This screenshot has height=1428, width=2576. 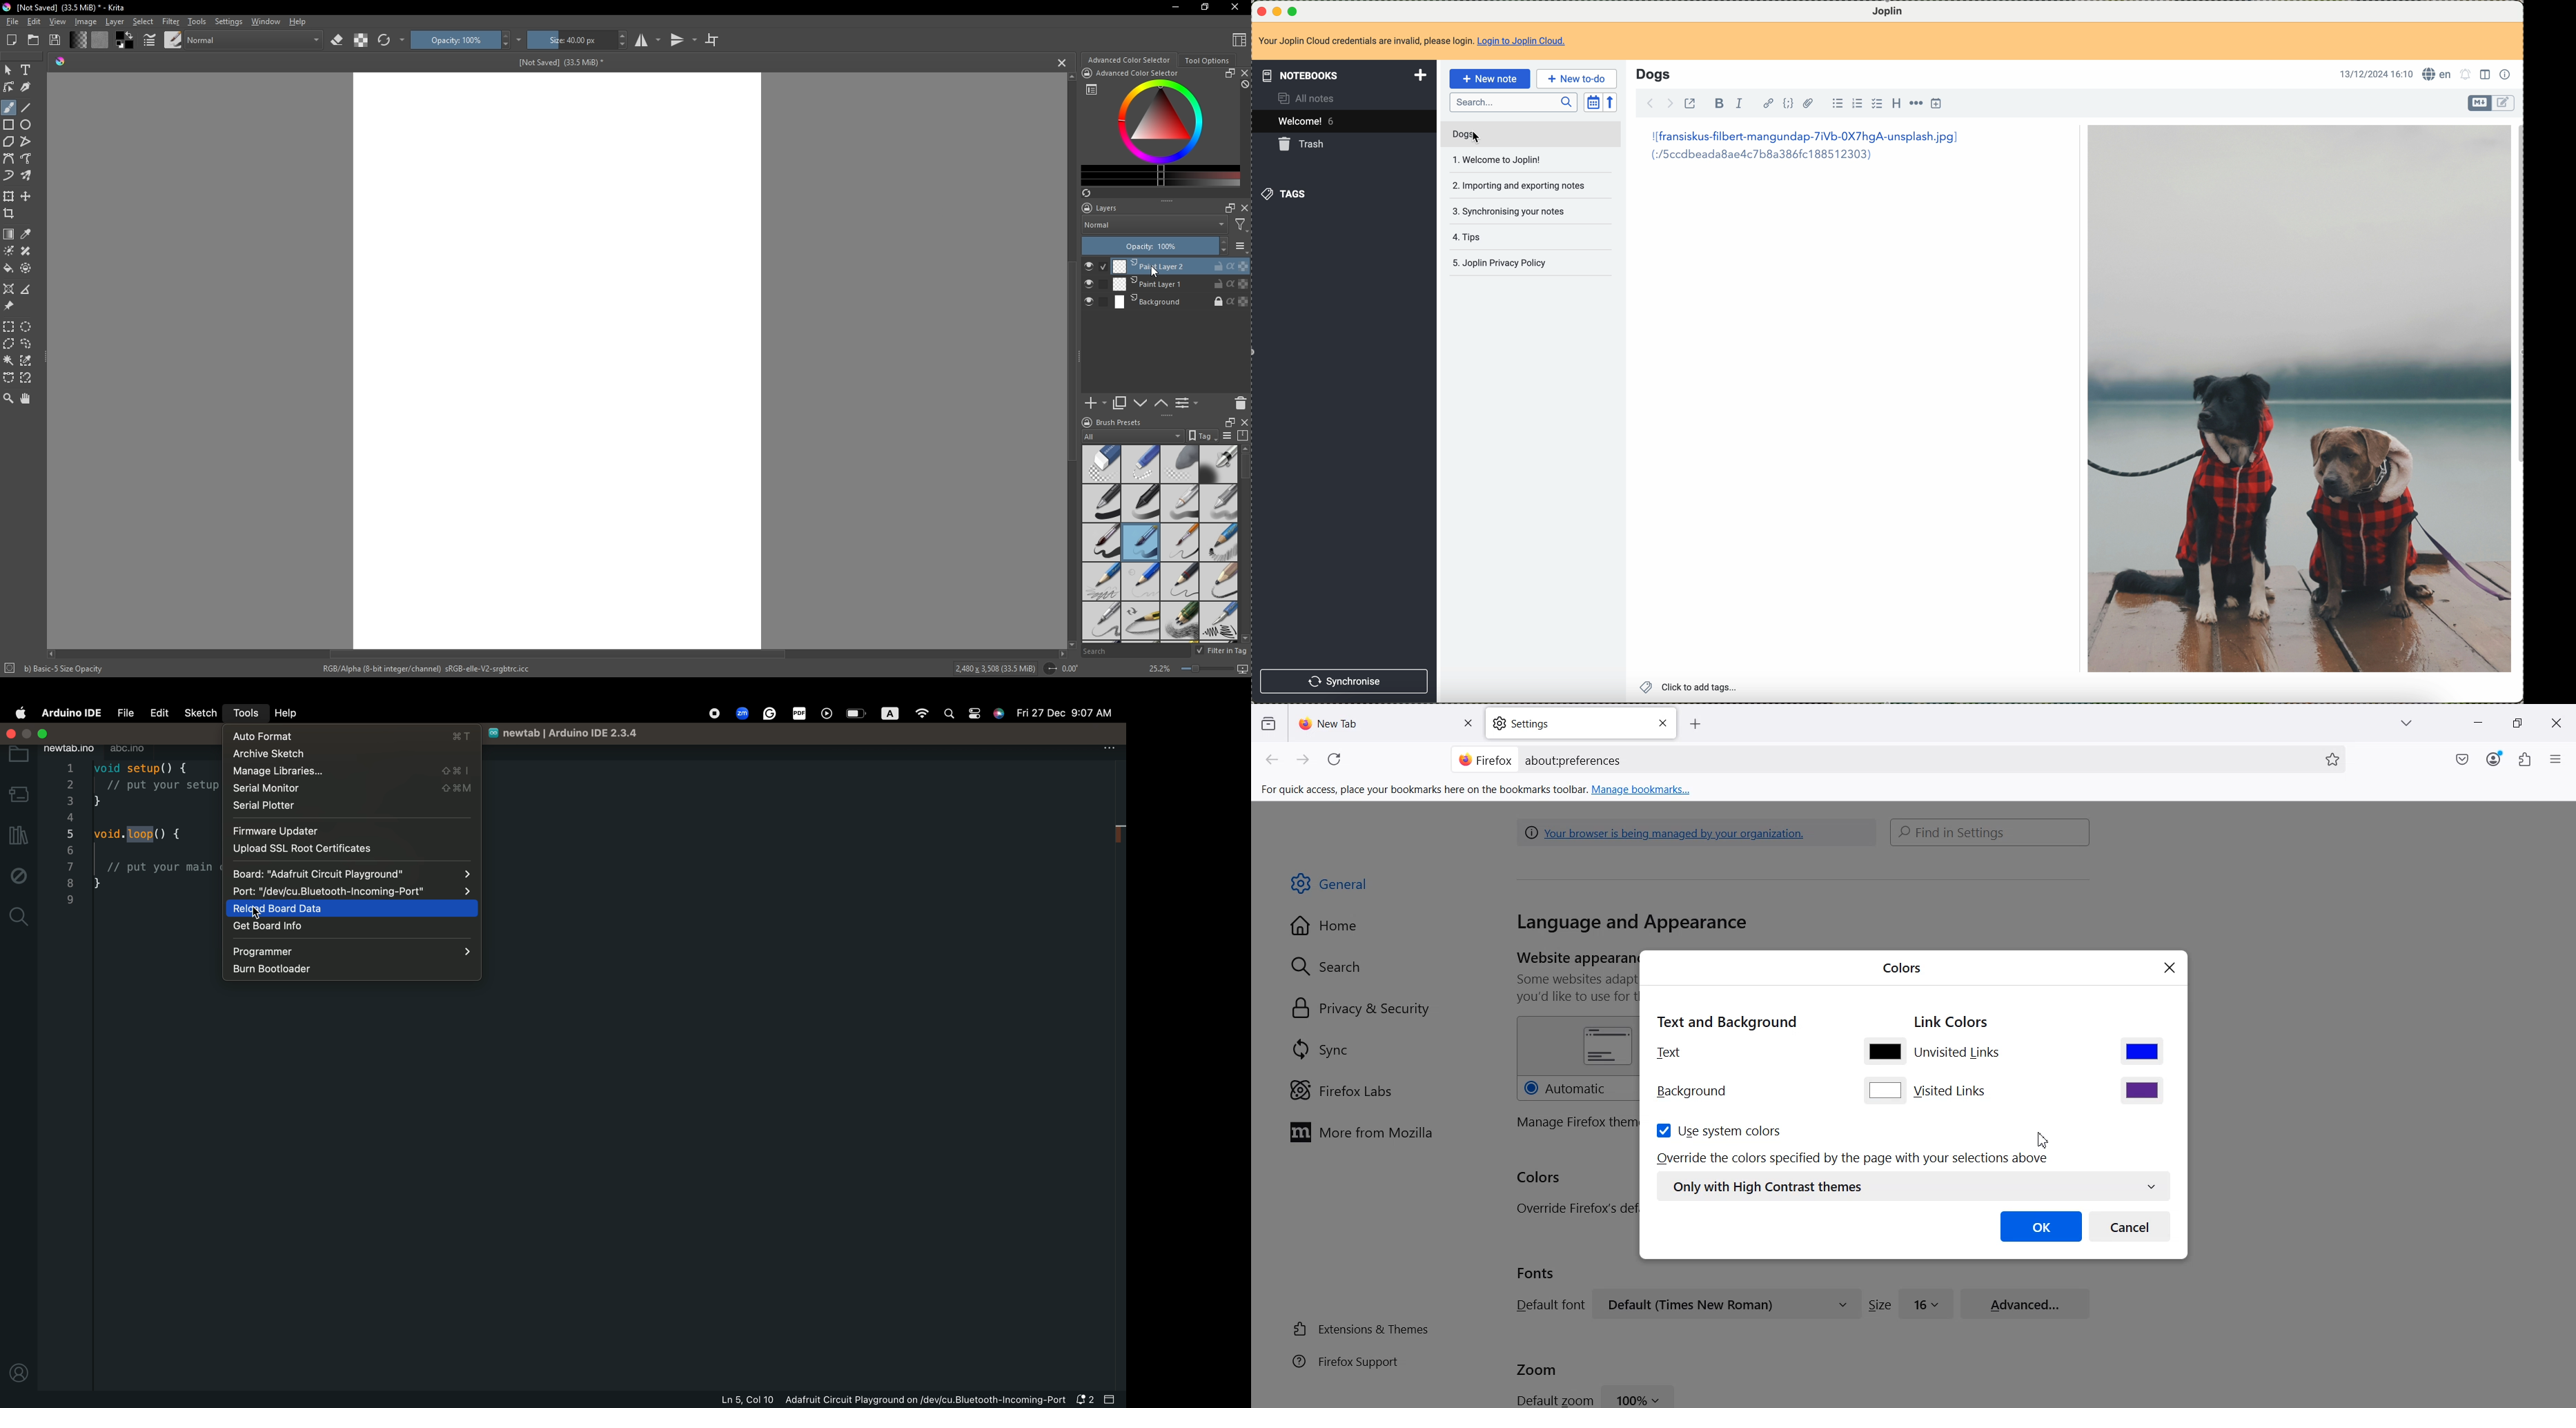 I want to click on soft eraser, so click(x=1180, y=463).